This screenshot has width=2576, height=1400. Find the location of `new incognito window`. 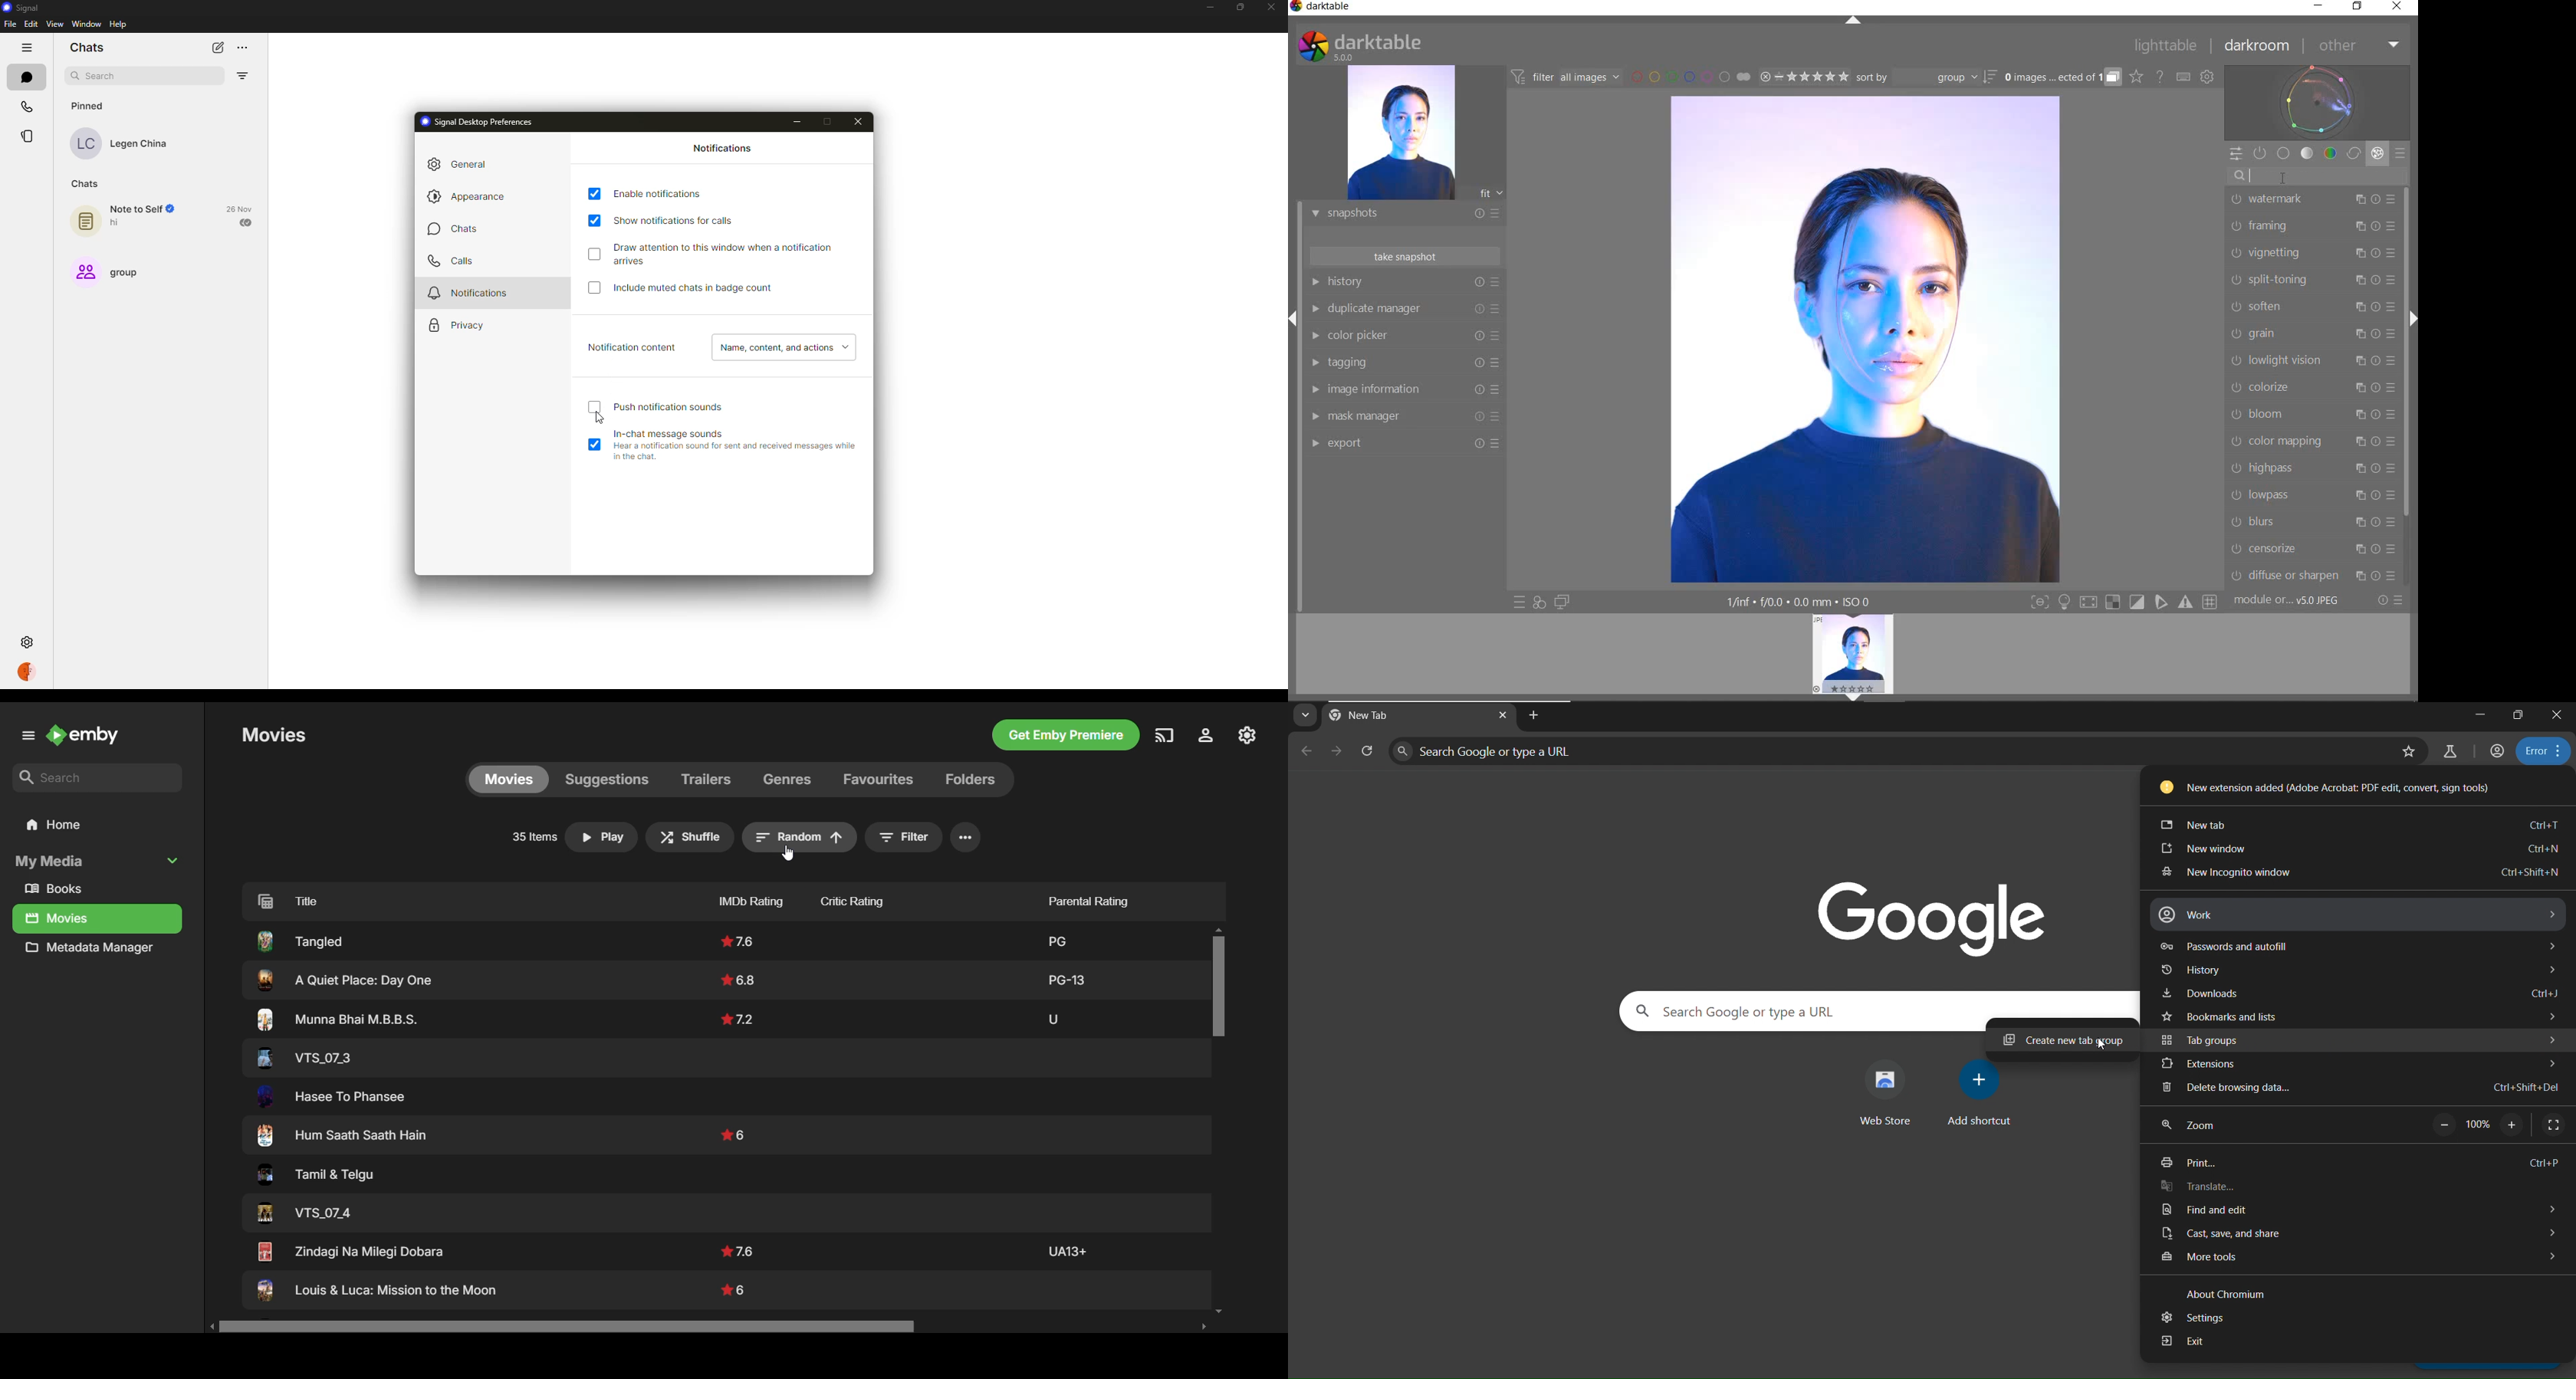

new incognito window is located at coordinates (2355, 873).